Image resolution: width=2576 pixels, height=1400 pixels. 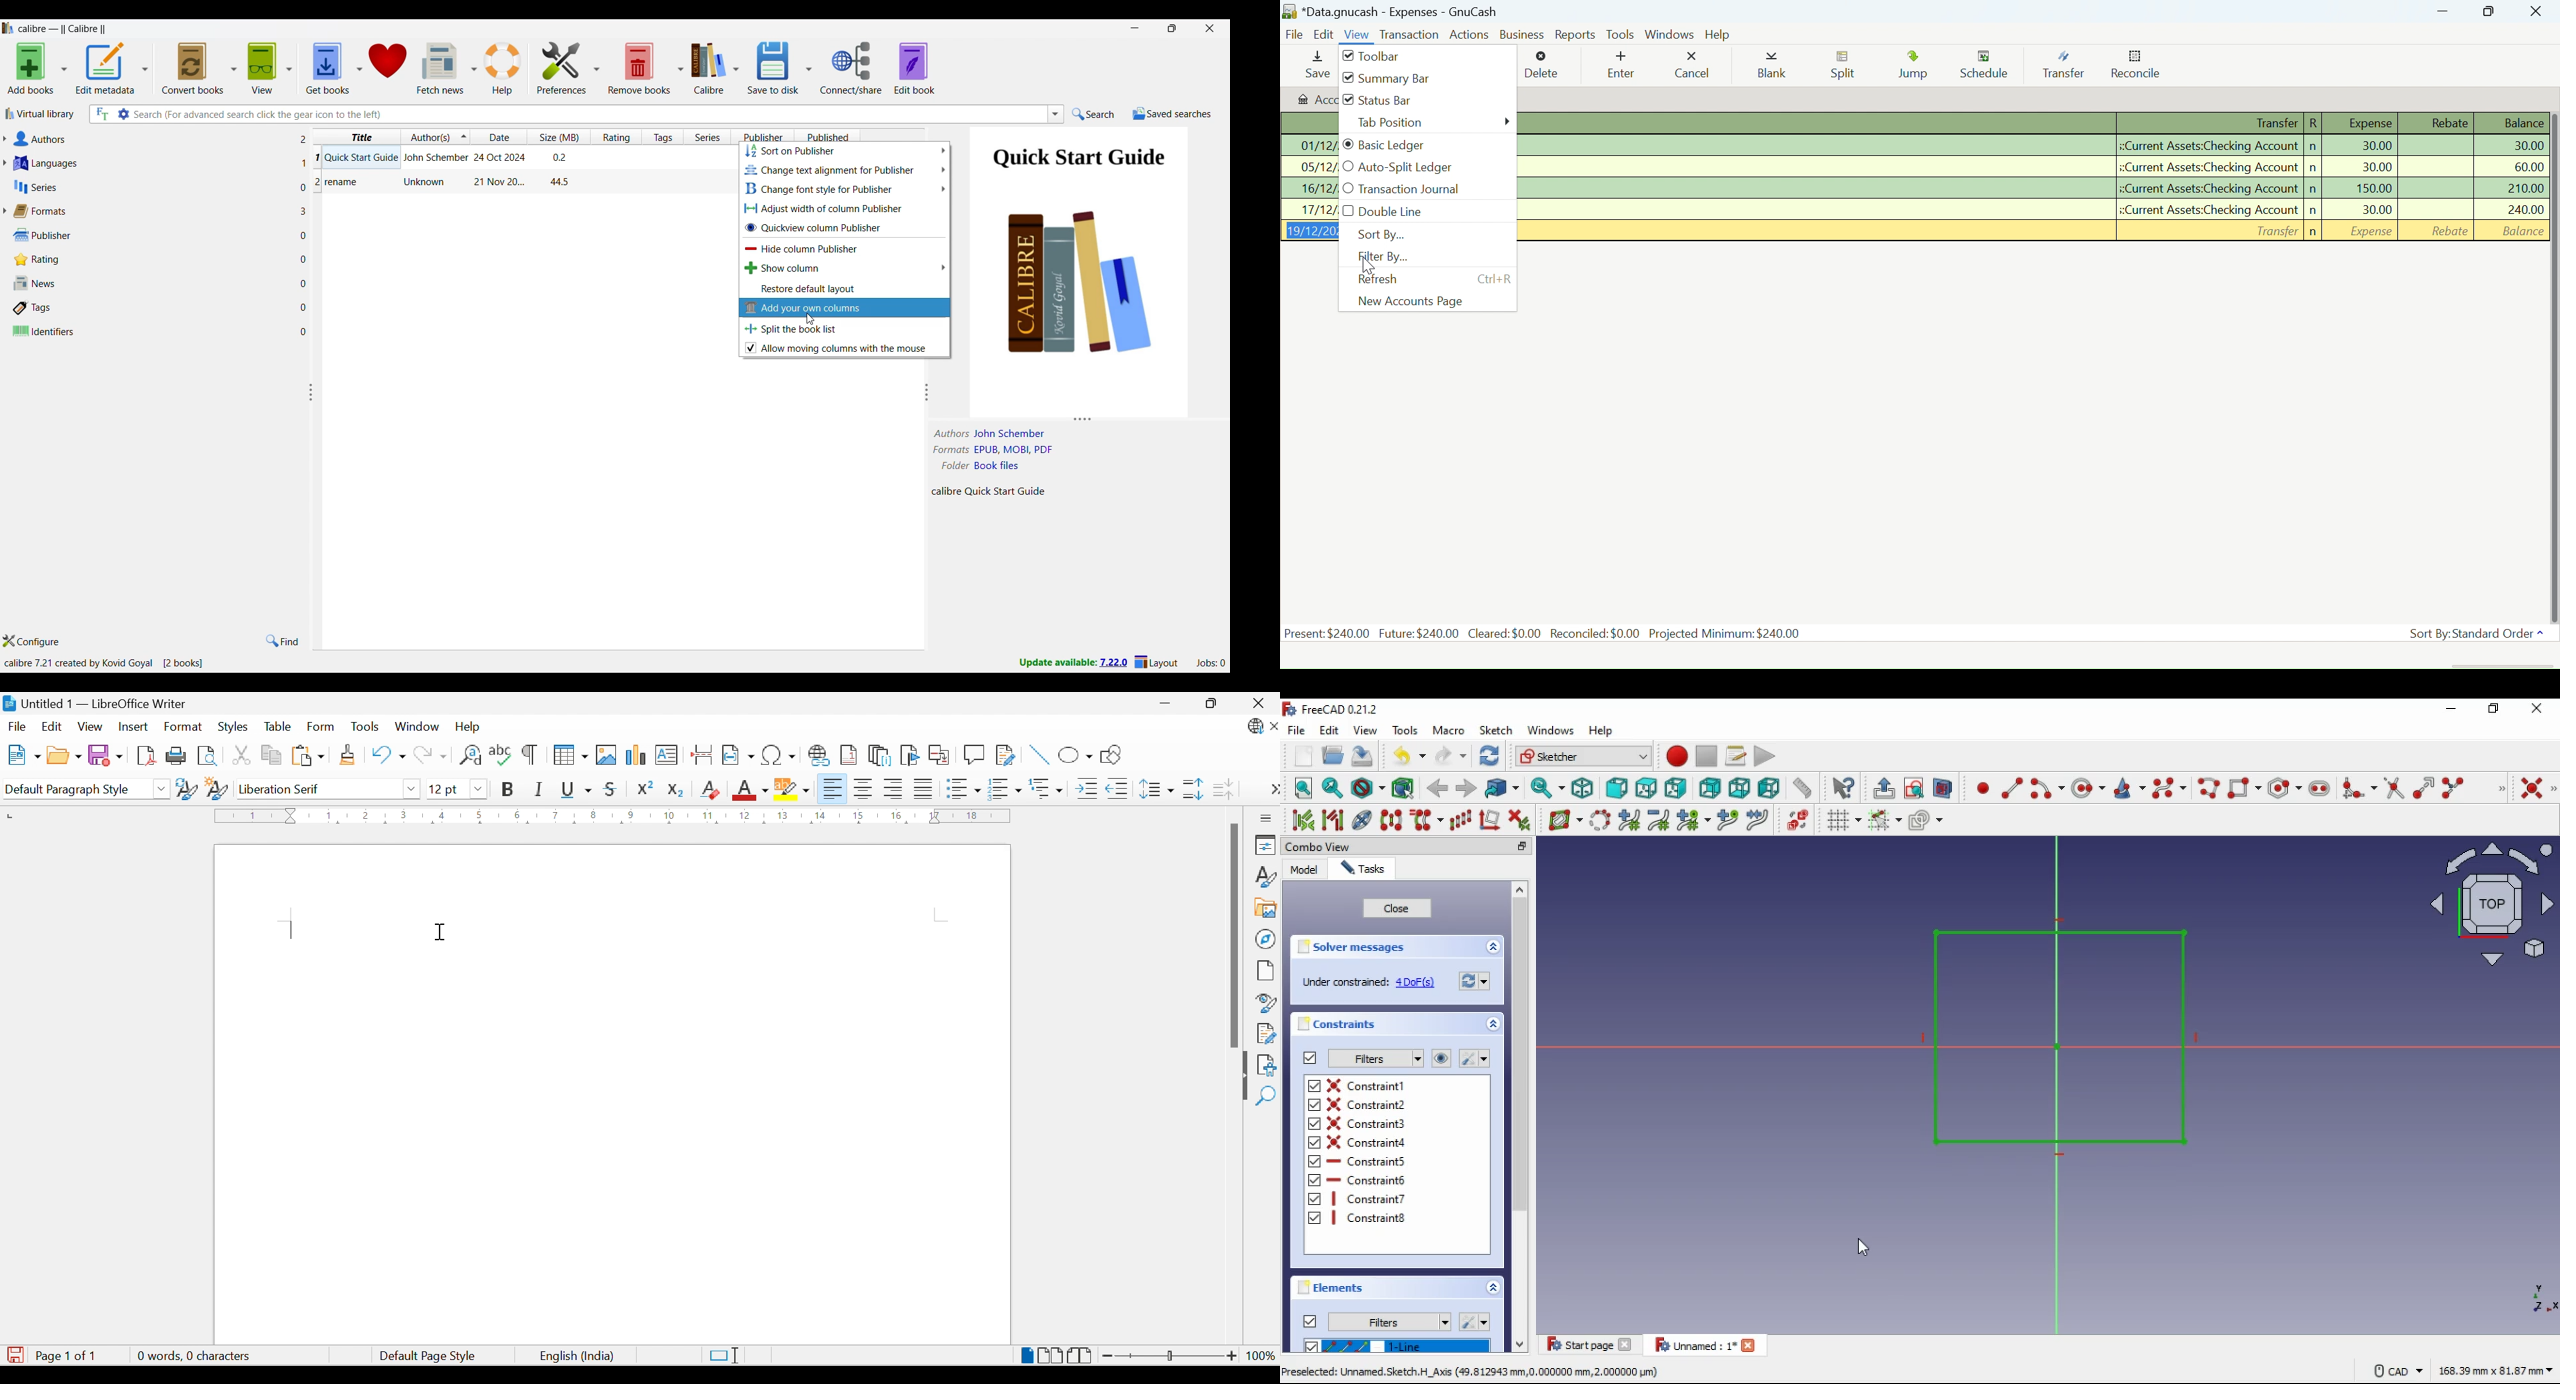 I want to click on Drop Down, so click(x=479, y=788).